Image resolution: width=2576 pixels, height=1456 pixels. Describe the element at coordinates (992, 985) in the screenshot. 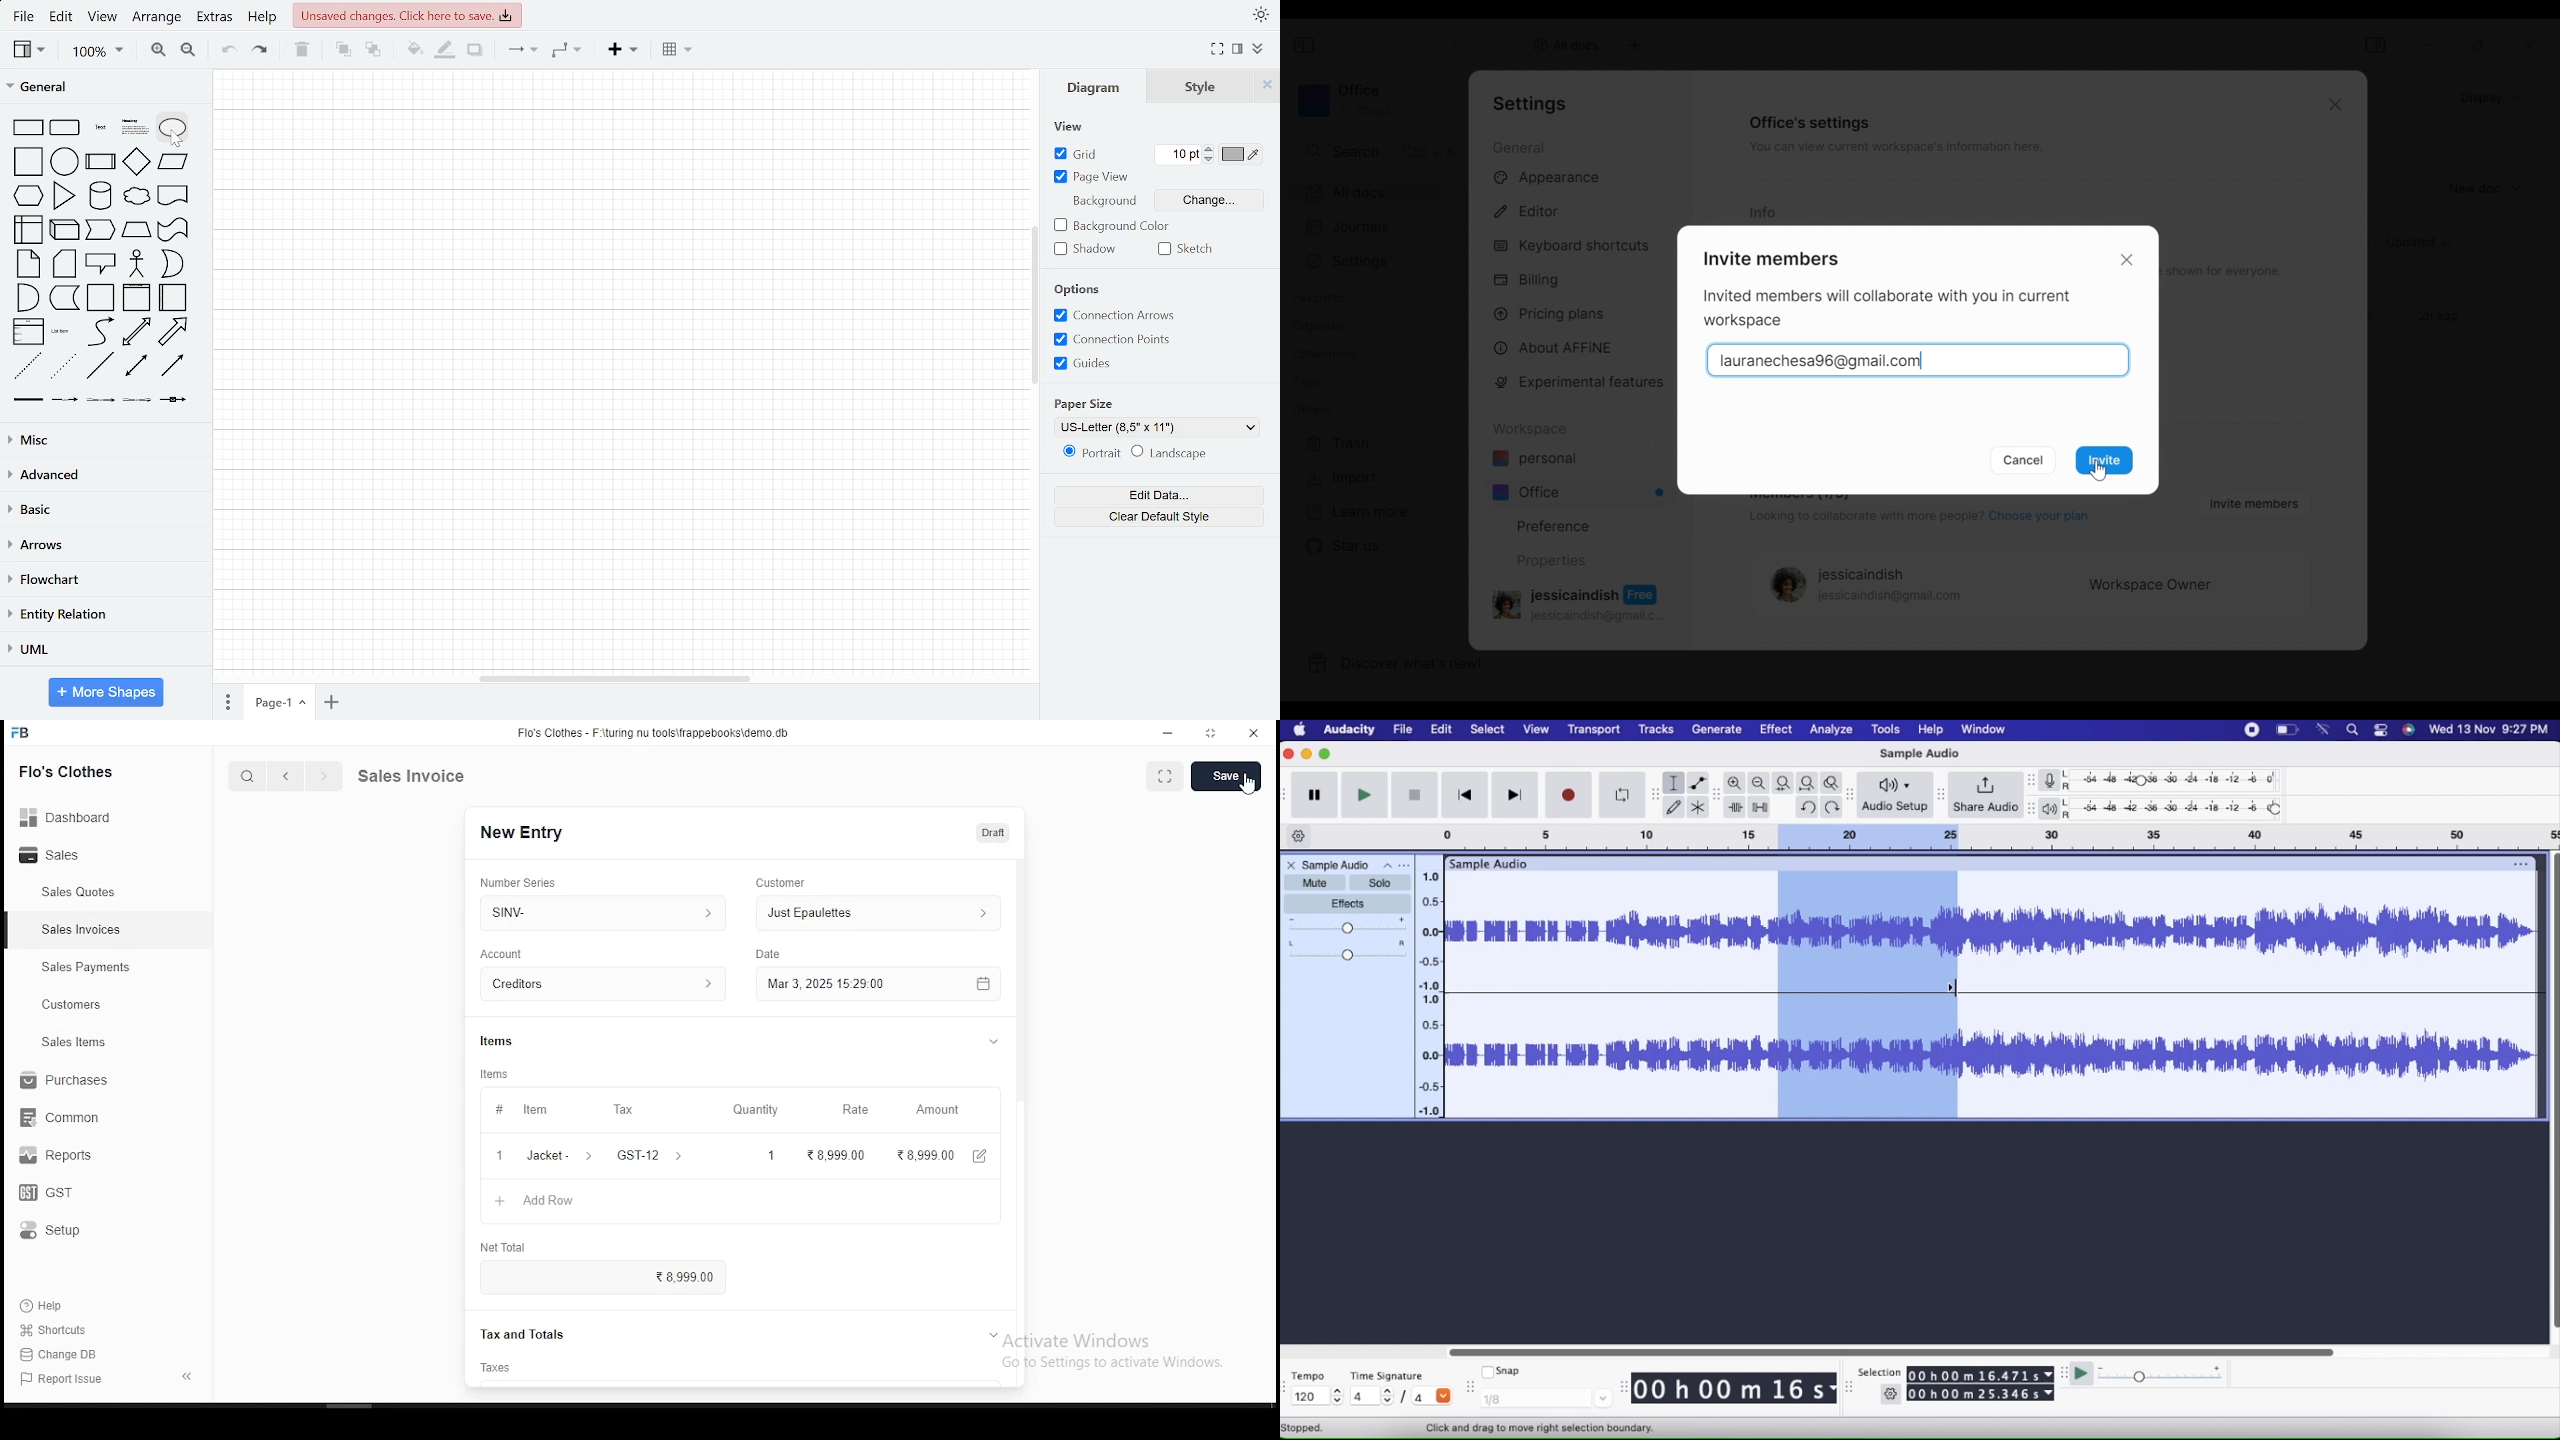

I see `calendar` at that location.